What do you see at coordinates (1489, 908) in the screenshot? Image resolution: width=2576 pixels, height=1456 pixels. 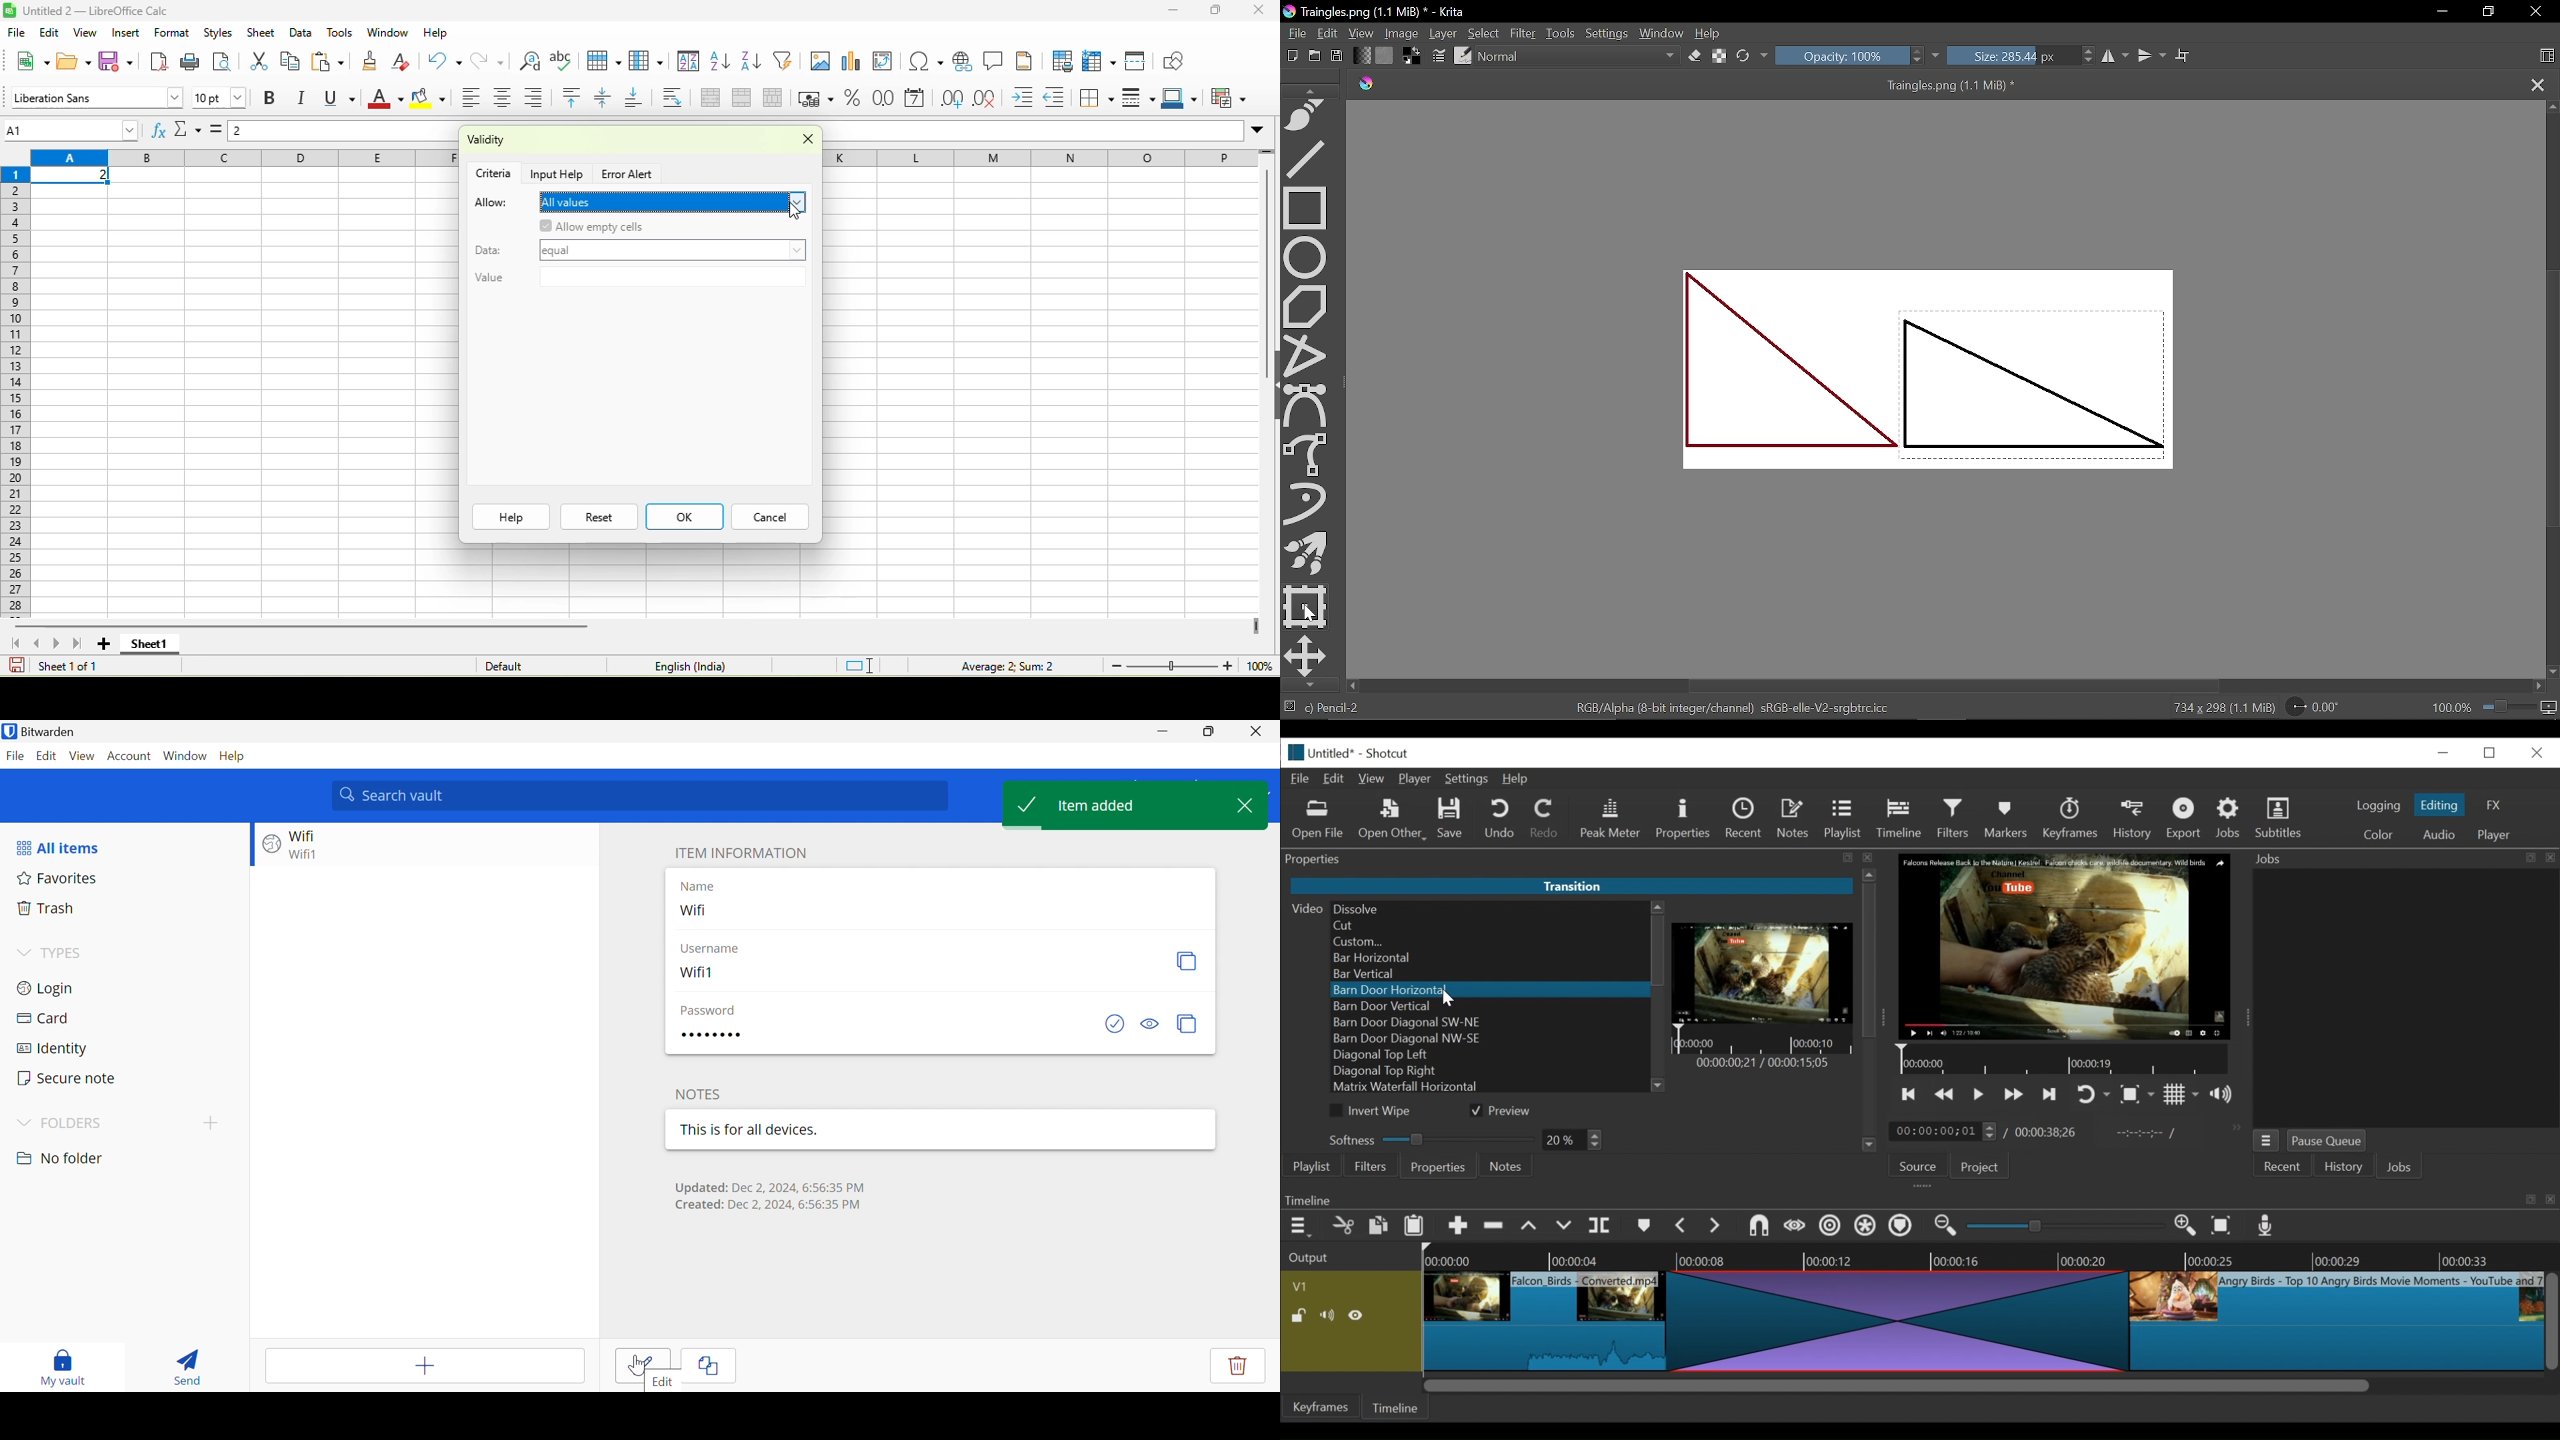 I see `Dissolve` at bounding box center [1489, 908].